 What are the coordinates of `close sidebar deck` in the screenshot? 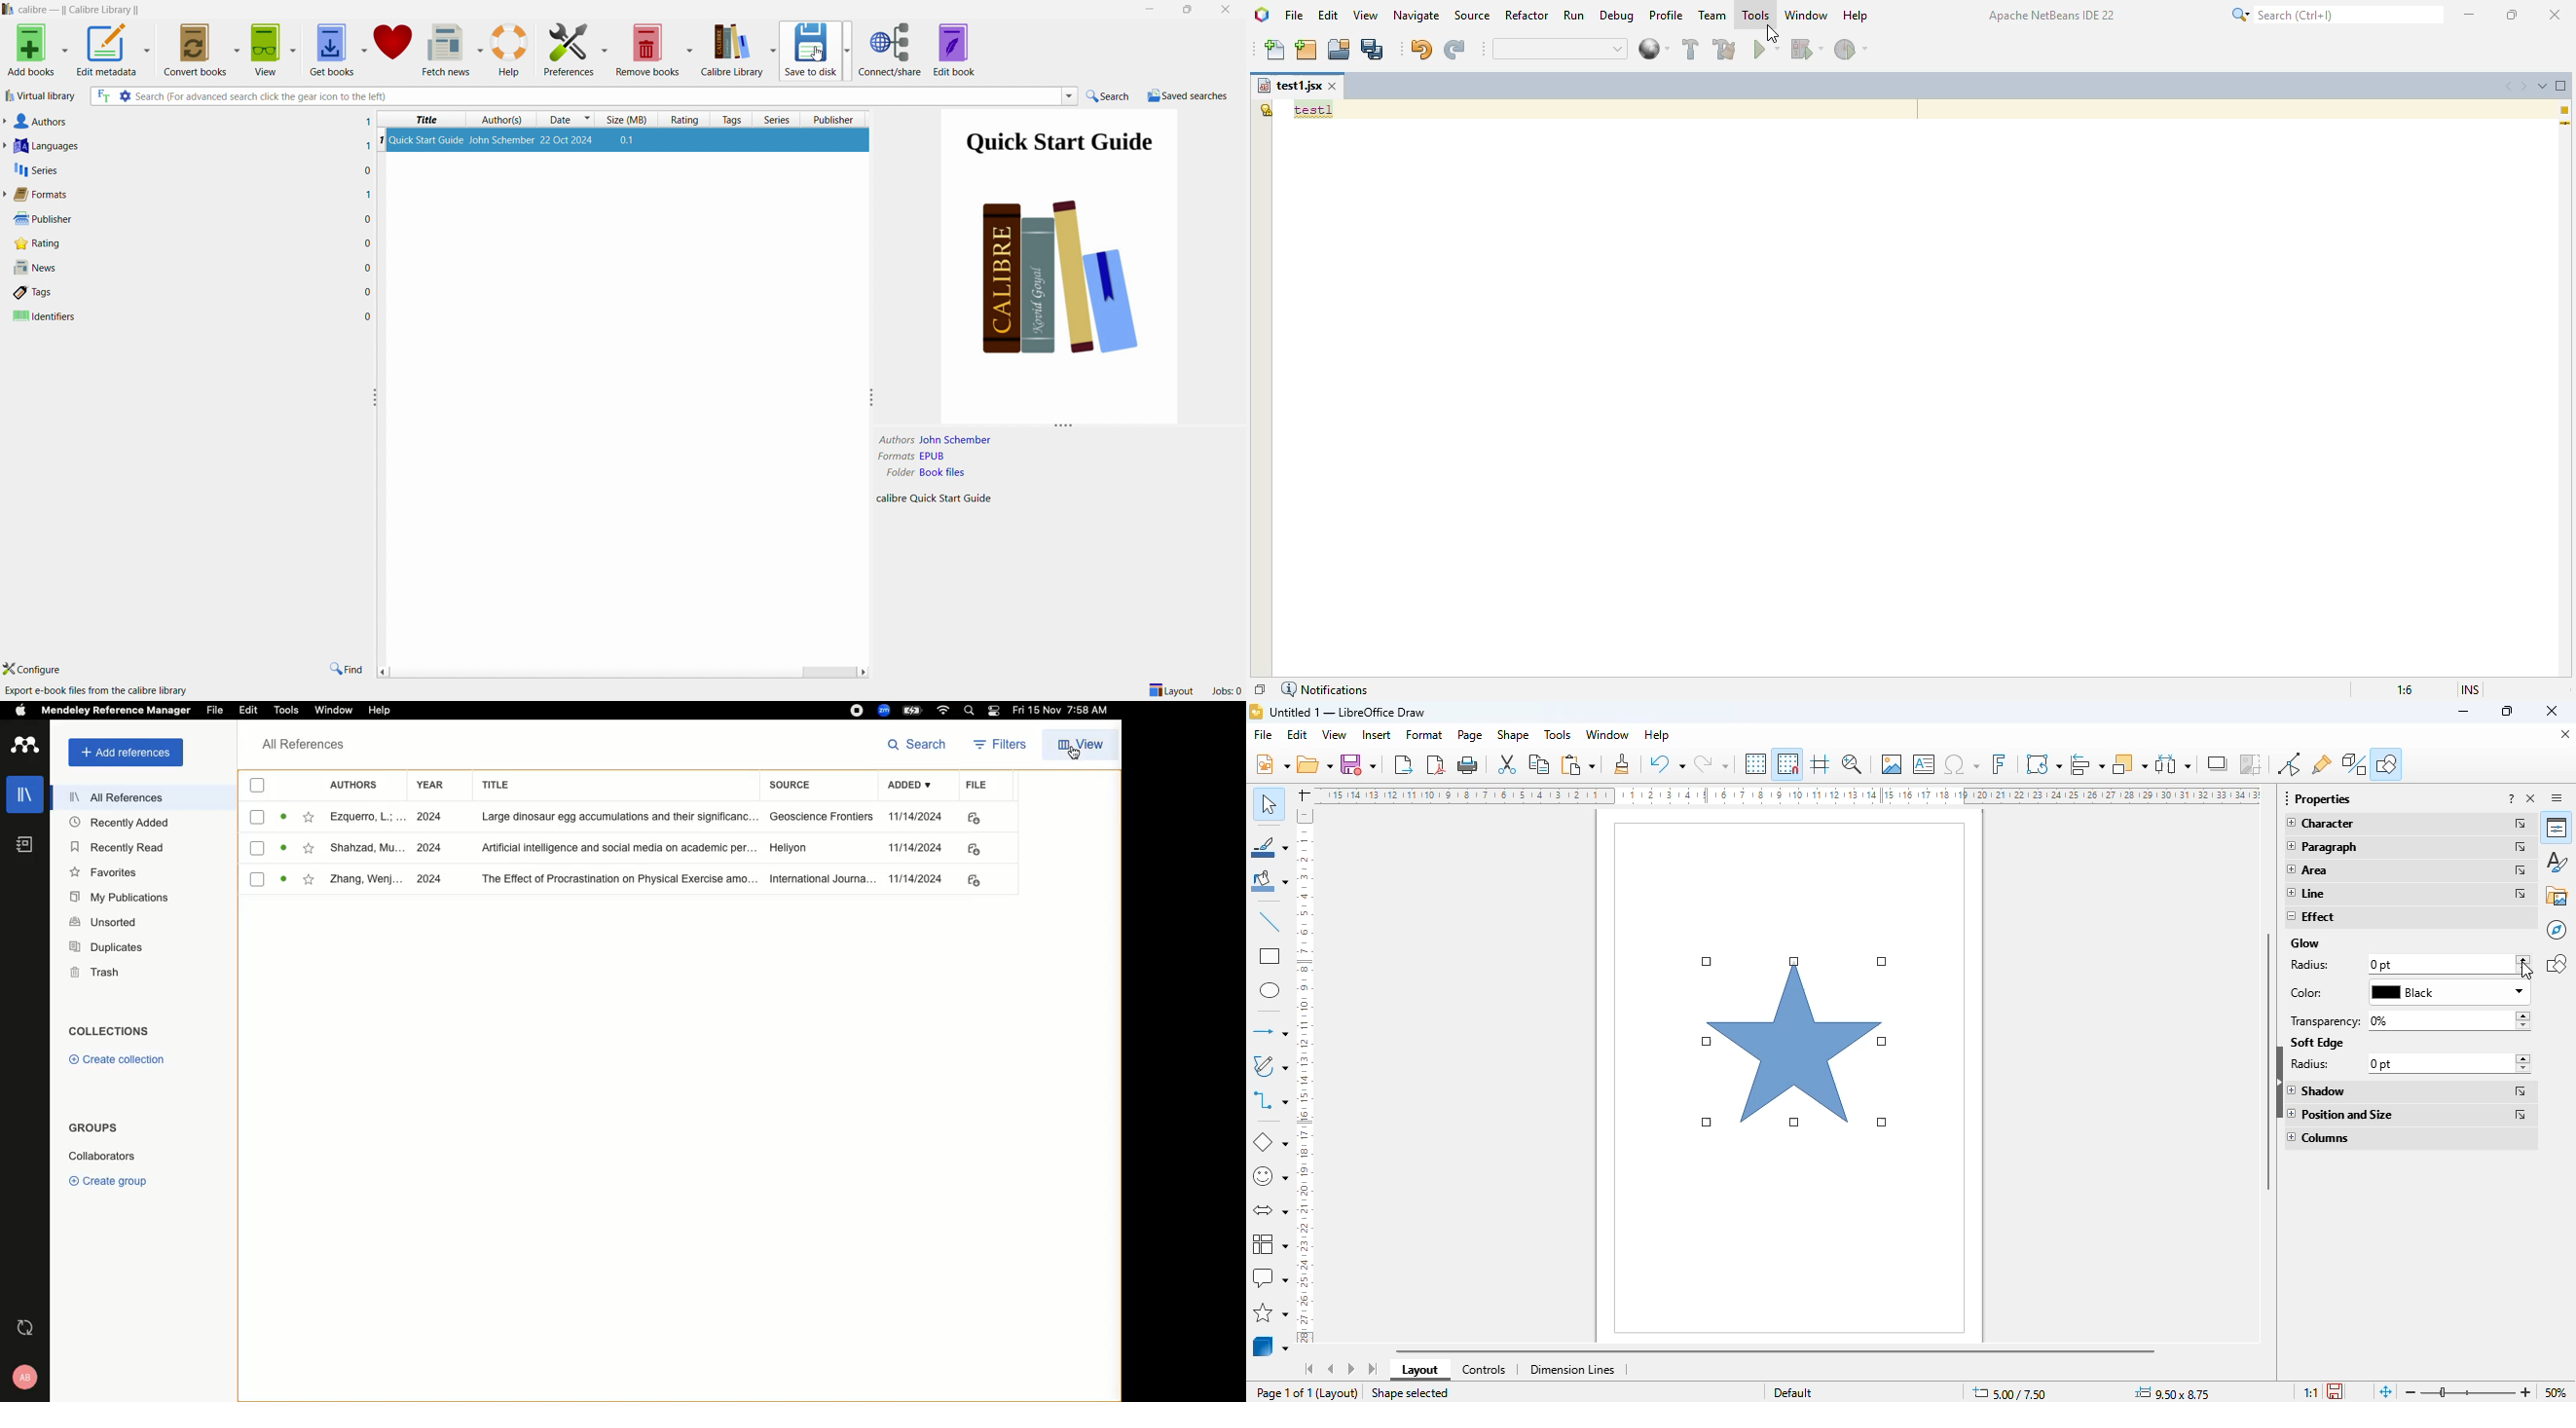 It's located at (2530, 798).